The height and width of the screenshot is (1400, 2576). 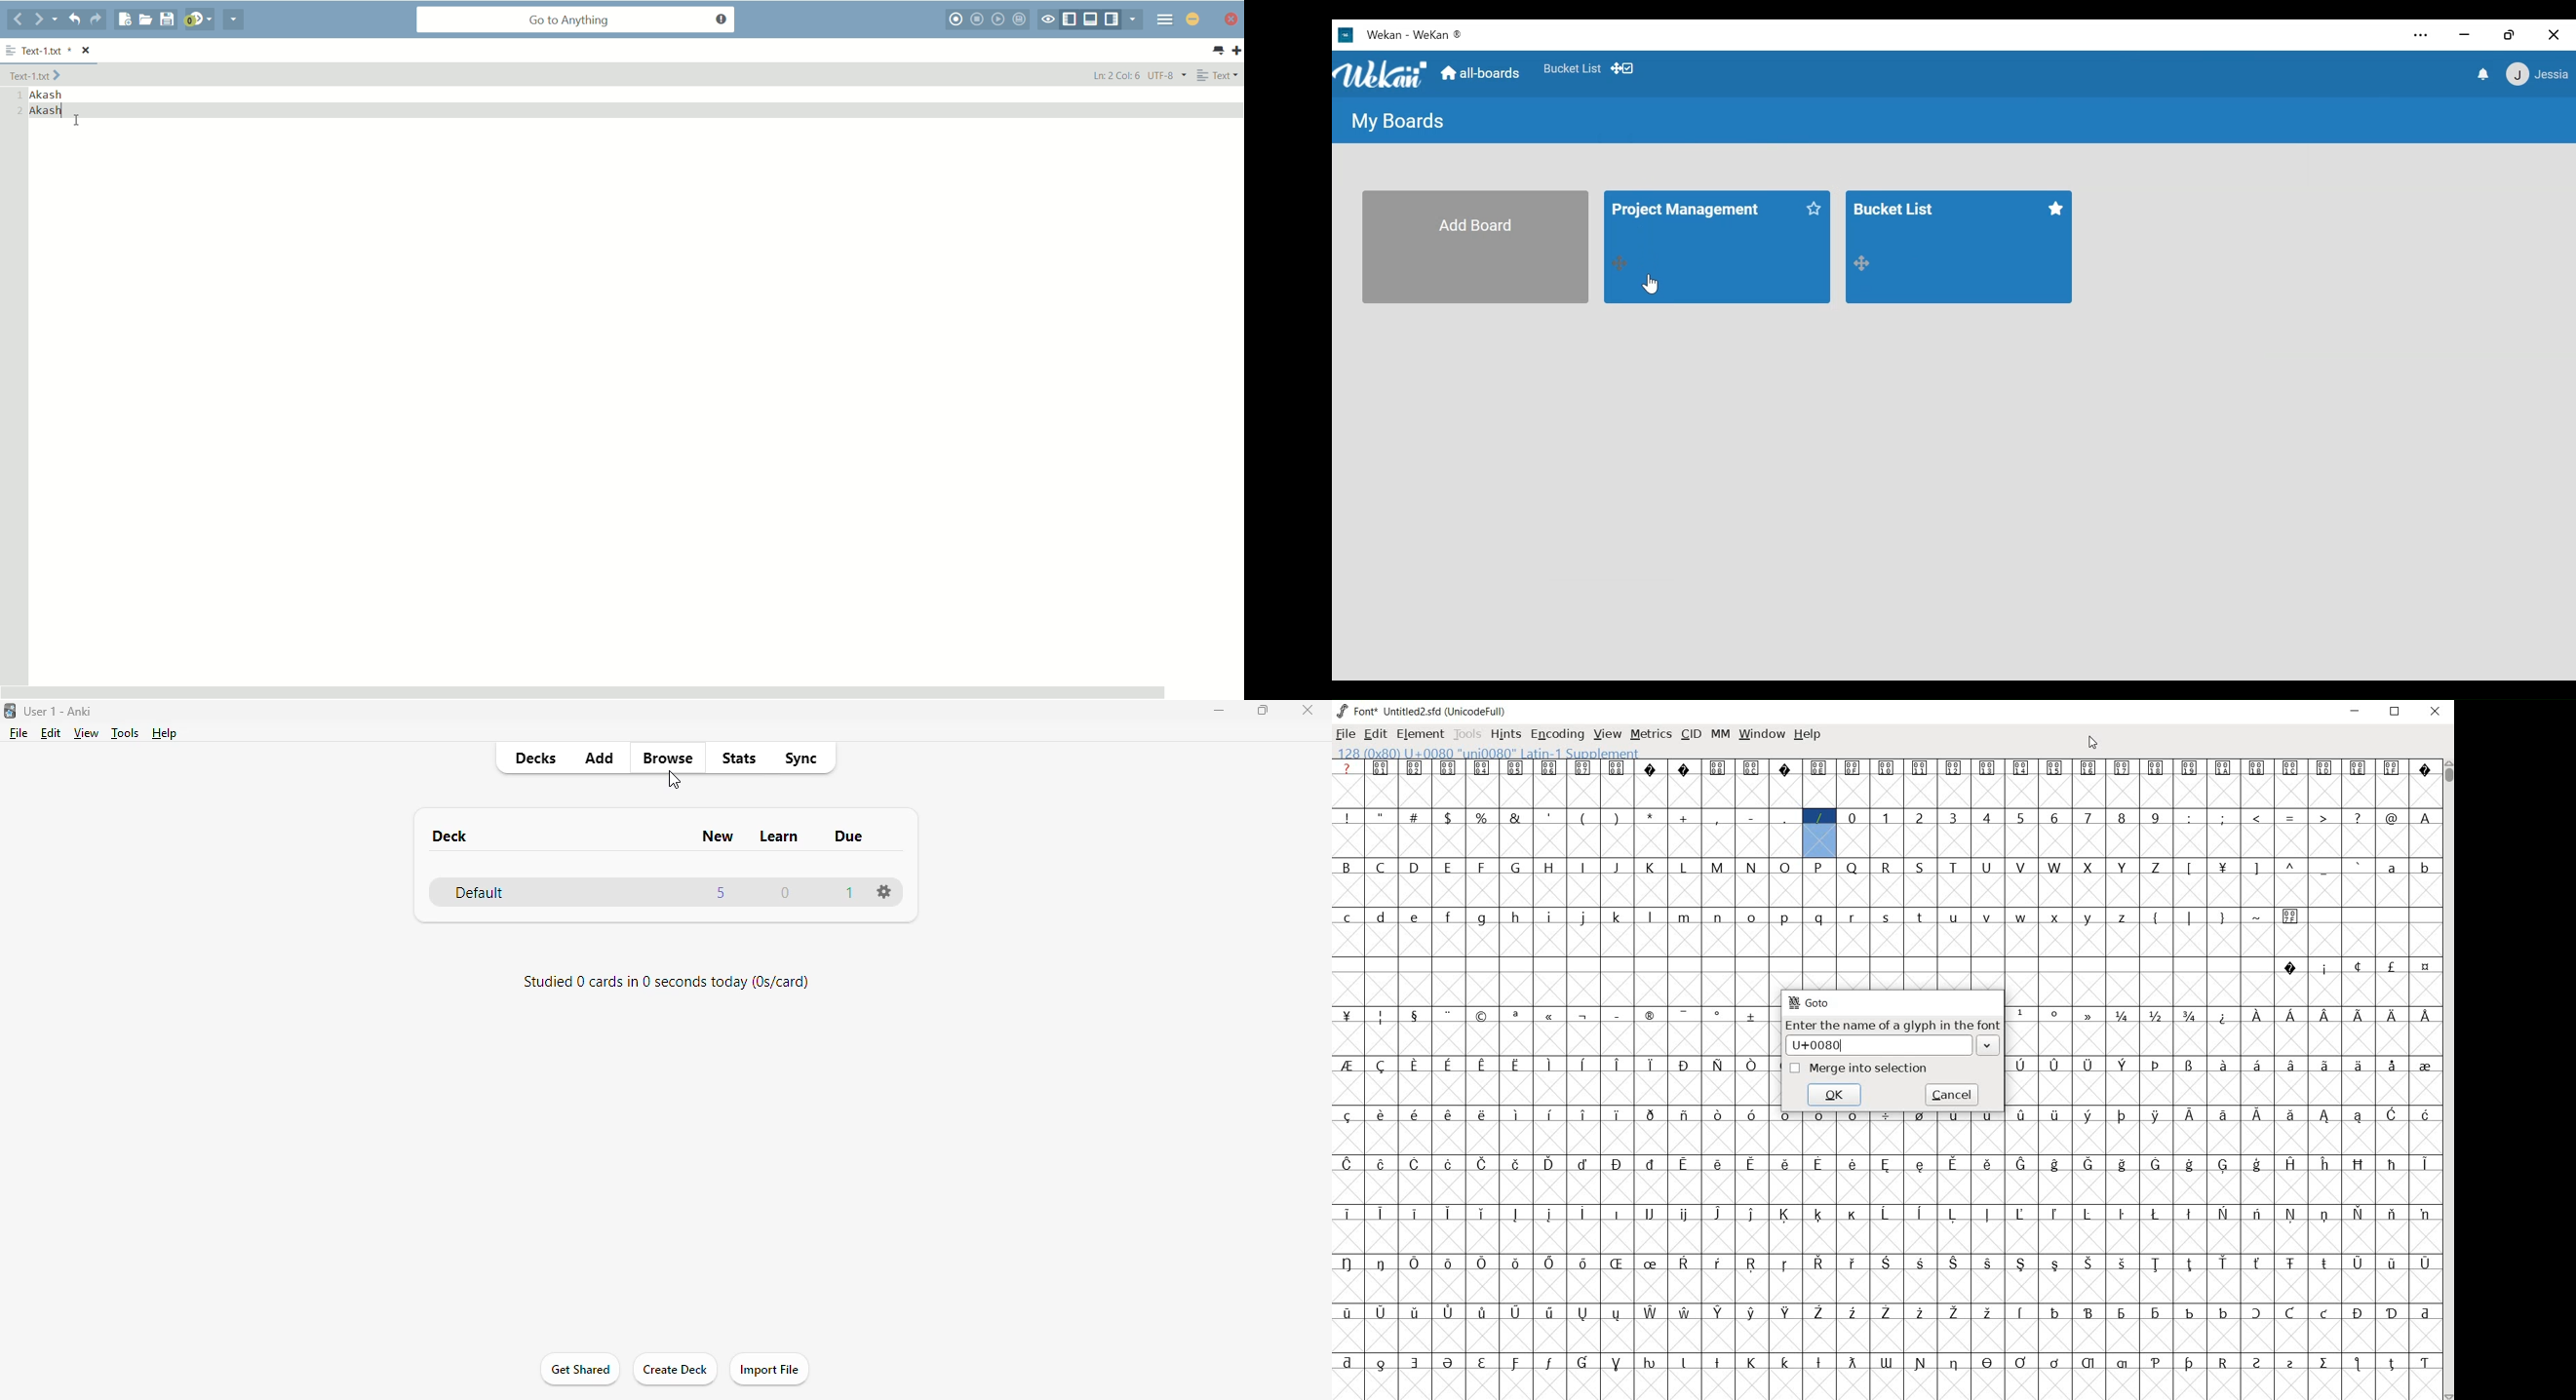 What do you see at coordinates (673, 780) in the screenshot?
I see `cursor` at bounding box center [673, 780].